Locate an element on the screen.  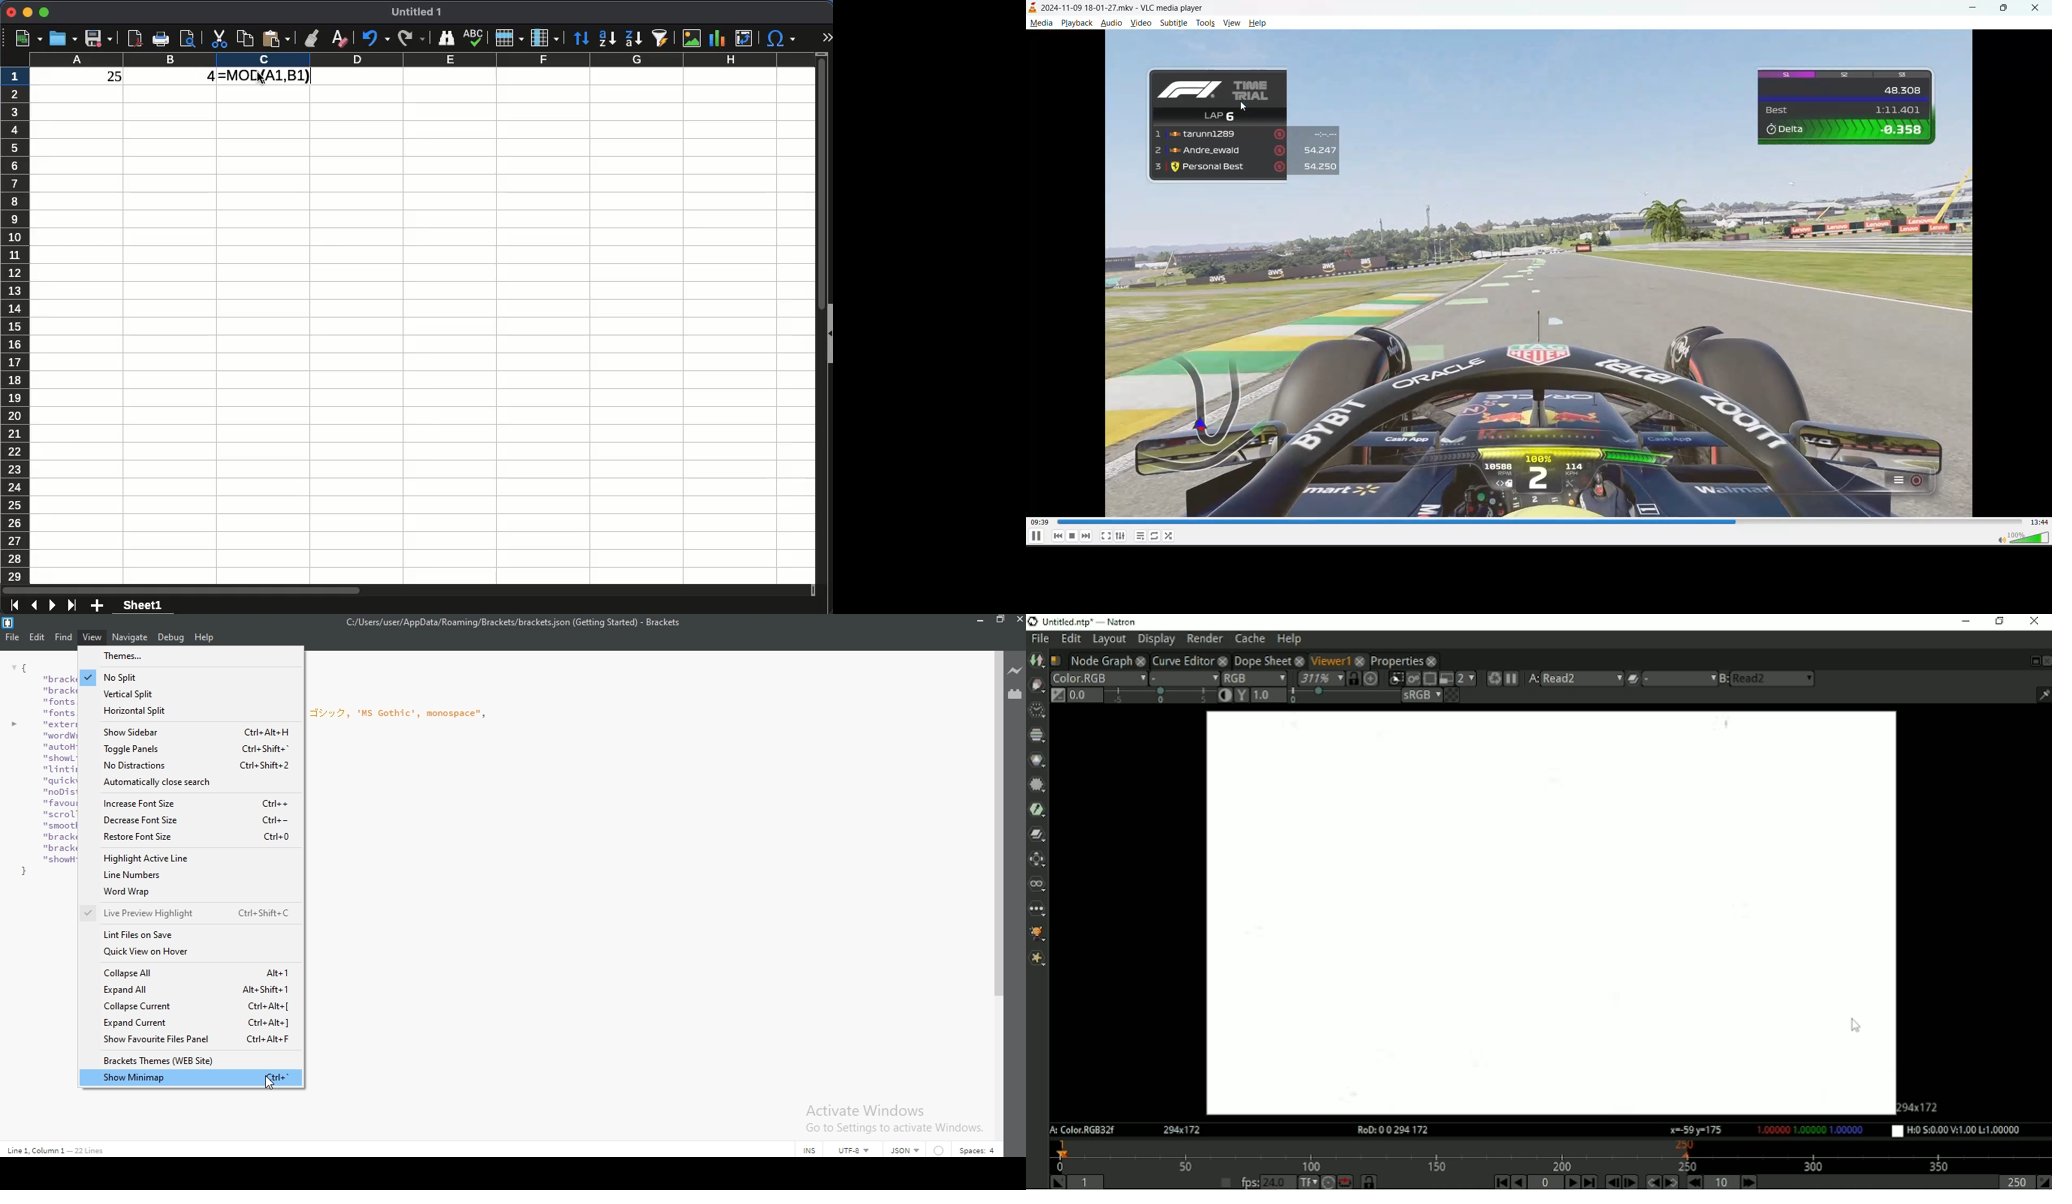
media is located at coordinates (1041, 24).